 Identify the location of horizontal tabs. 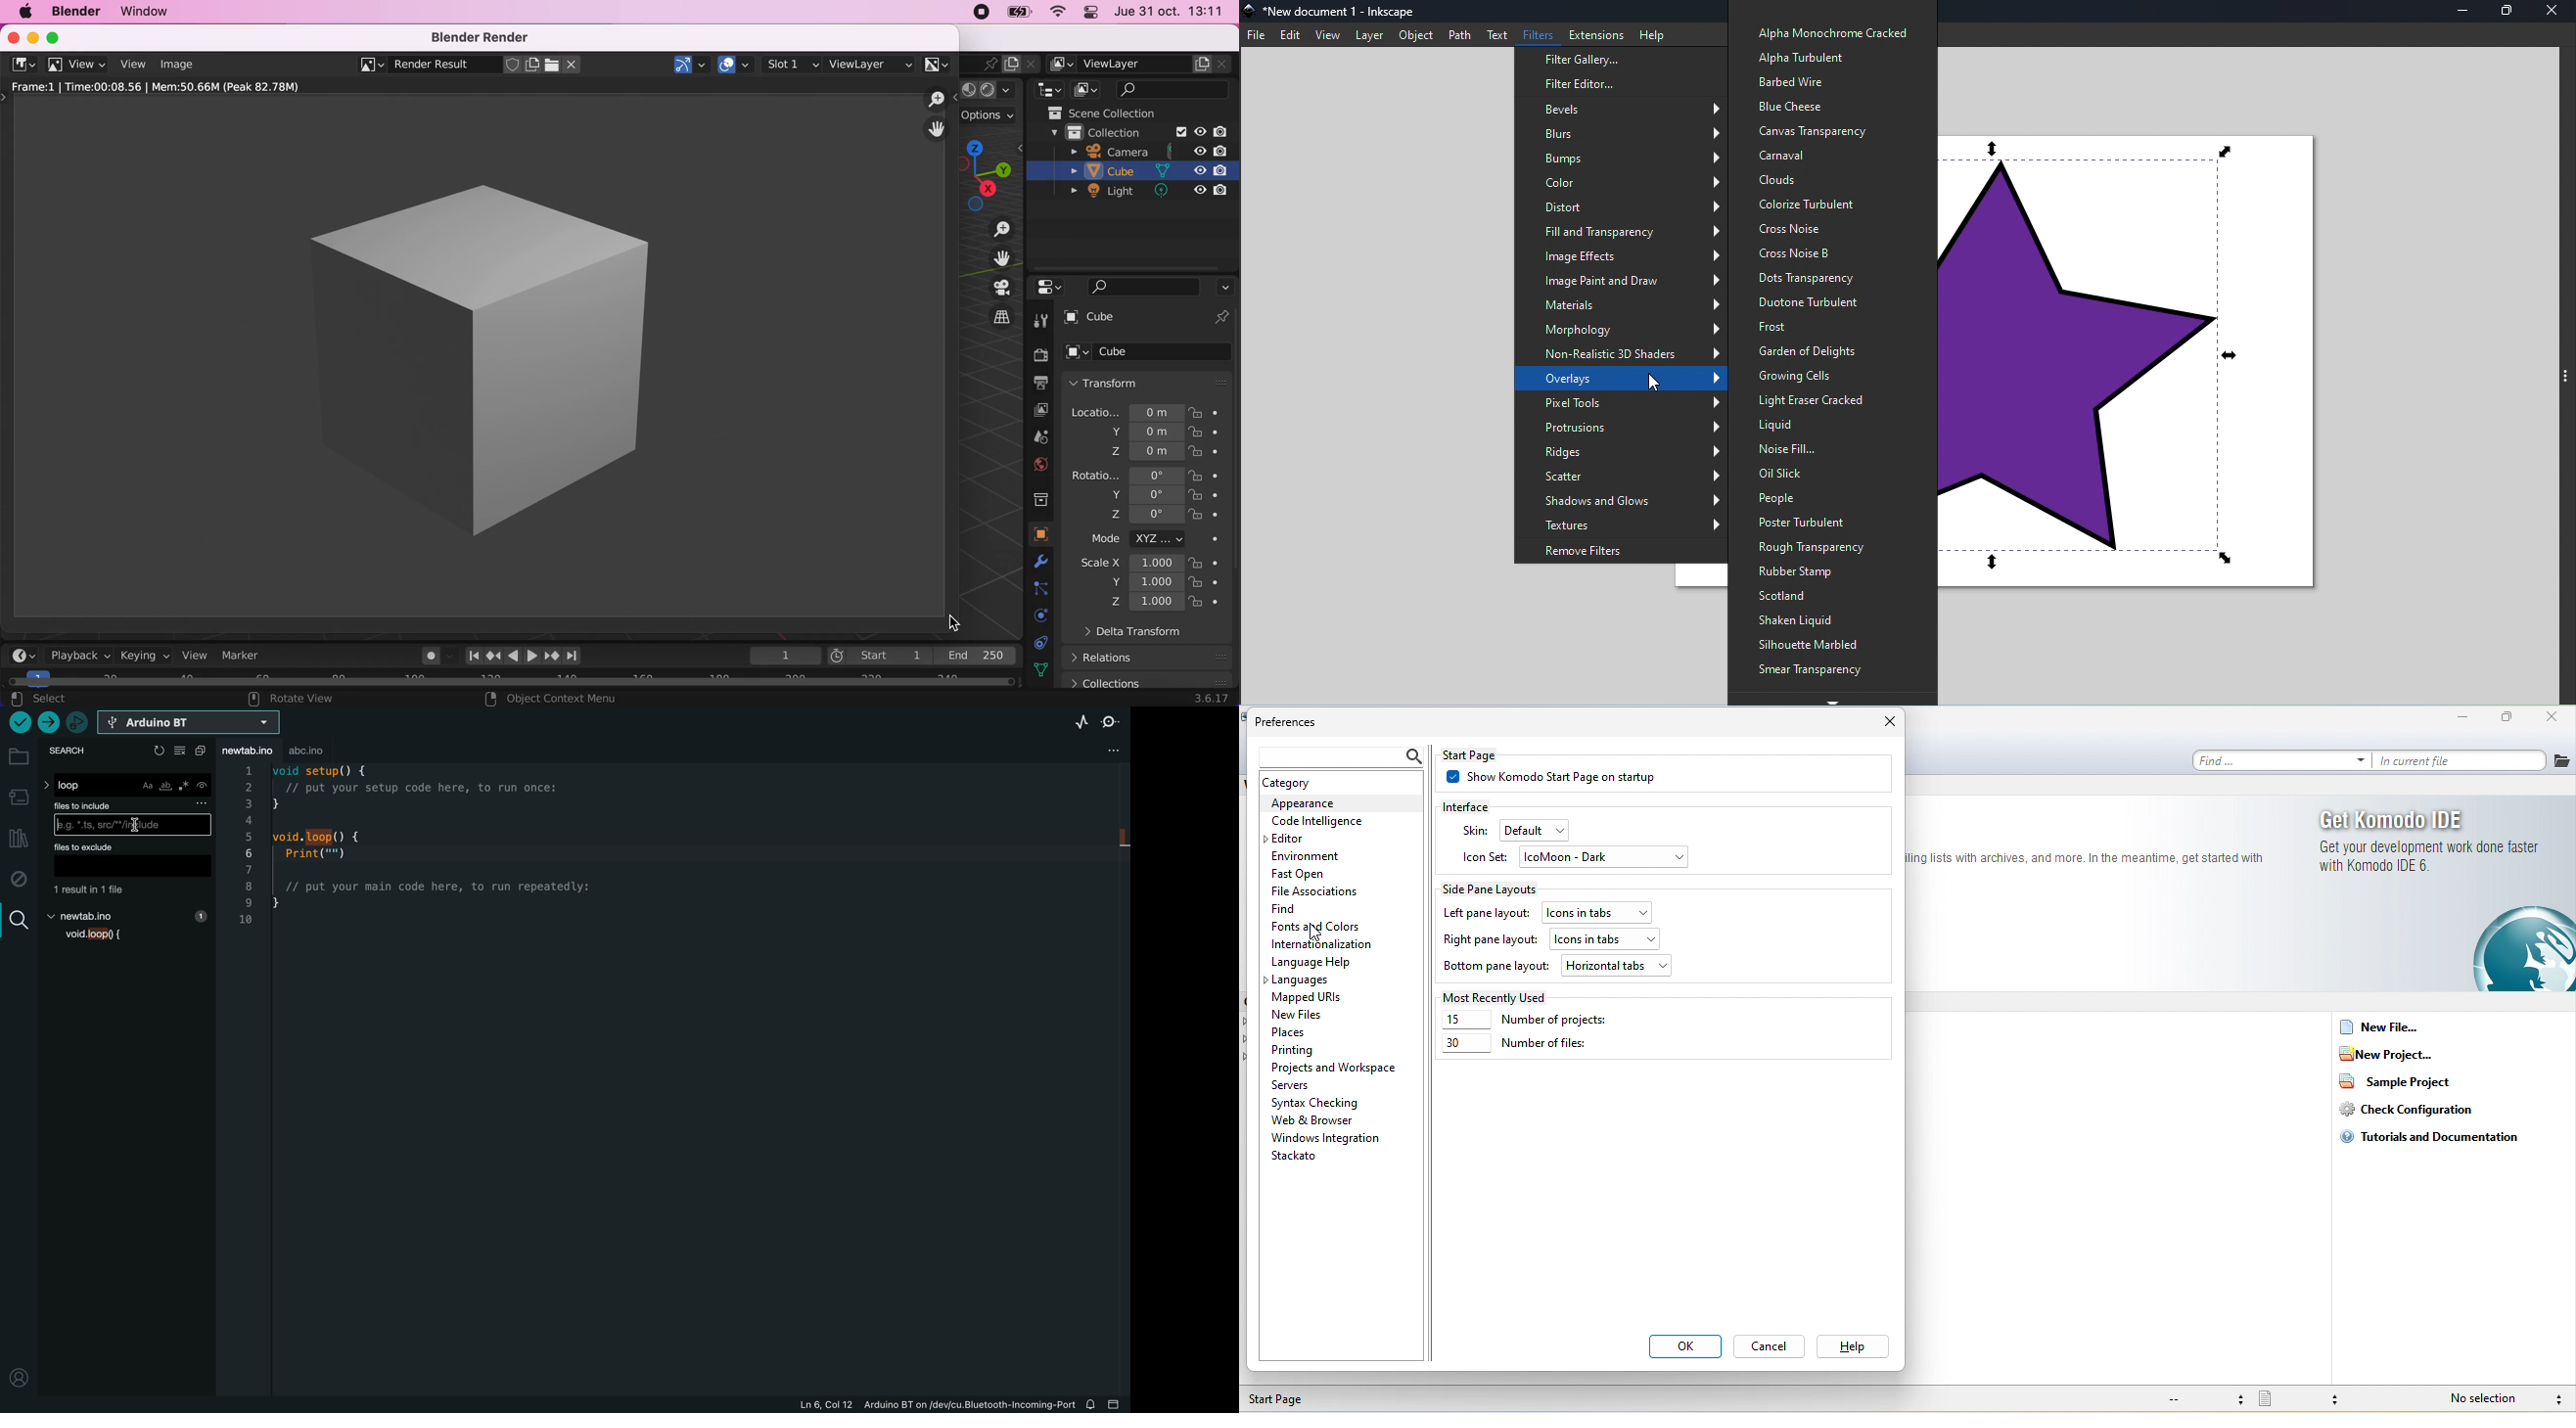
(1618, 966).